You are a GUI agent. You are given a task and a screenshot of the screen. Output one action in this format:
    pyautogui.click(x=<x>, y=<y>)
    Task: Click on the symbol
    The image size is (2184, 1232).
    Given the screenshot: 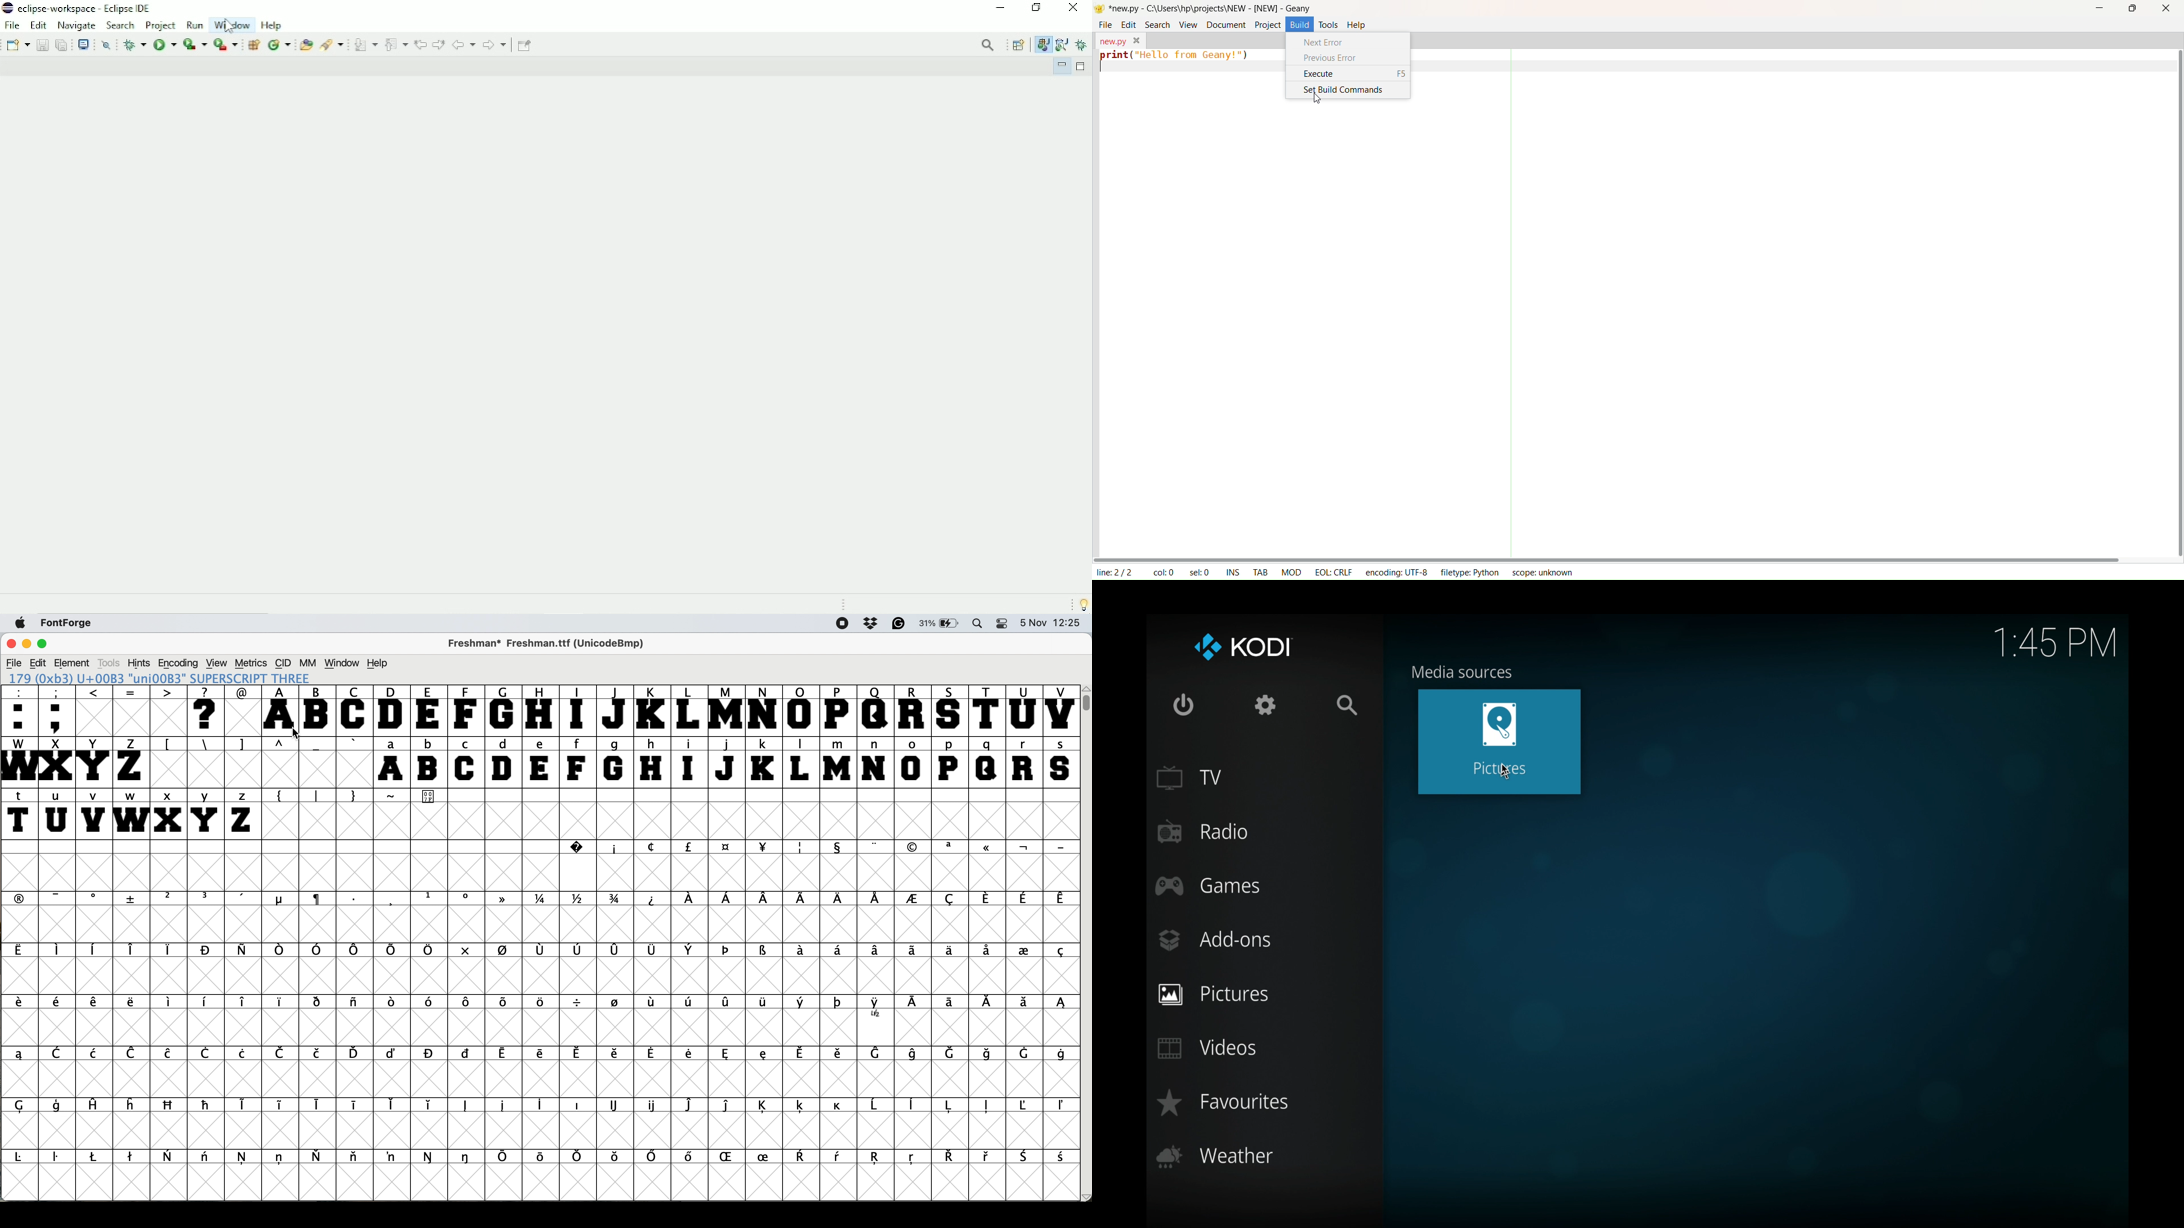 What is the action you would take?
    pyautogui.click(x=914, y=847)
    